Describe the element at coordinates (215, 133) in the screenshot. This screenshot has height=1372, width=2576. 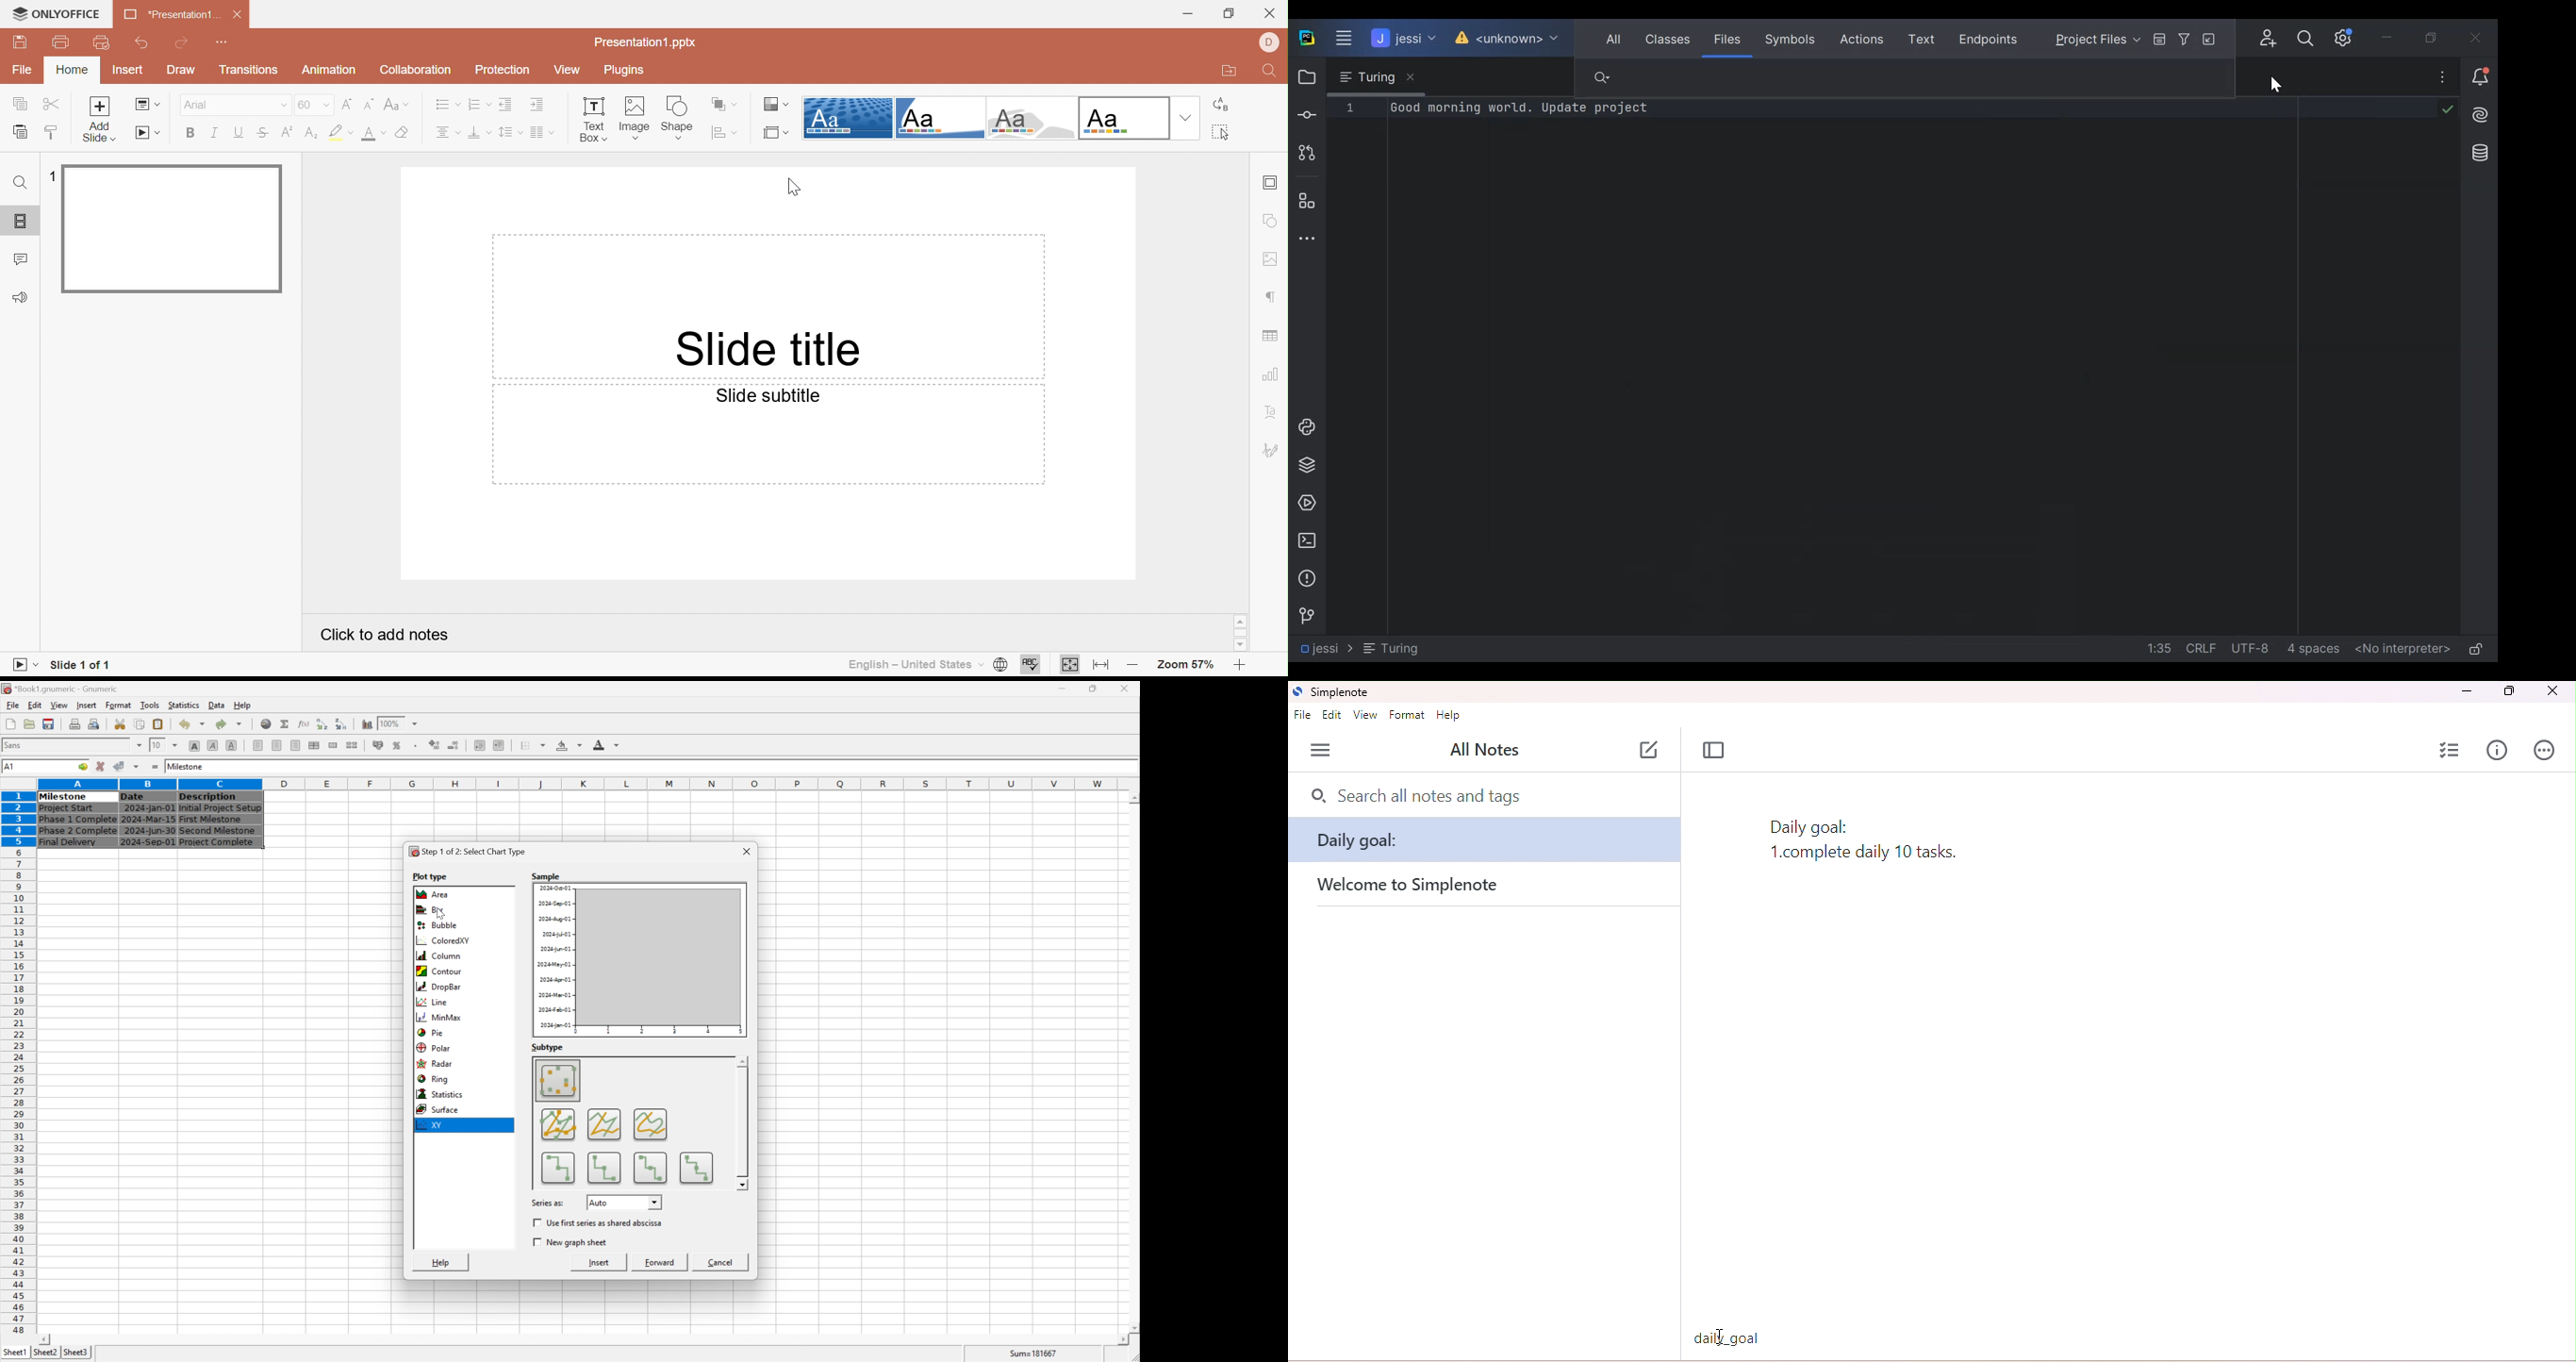
I see `Italic` at that location.